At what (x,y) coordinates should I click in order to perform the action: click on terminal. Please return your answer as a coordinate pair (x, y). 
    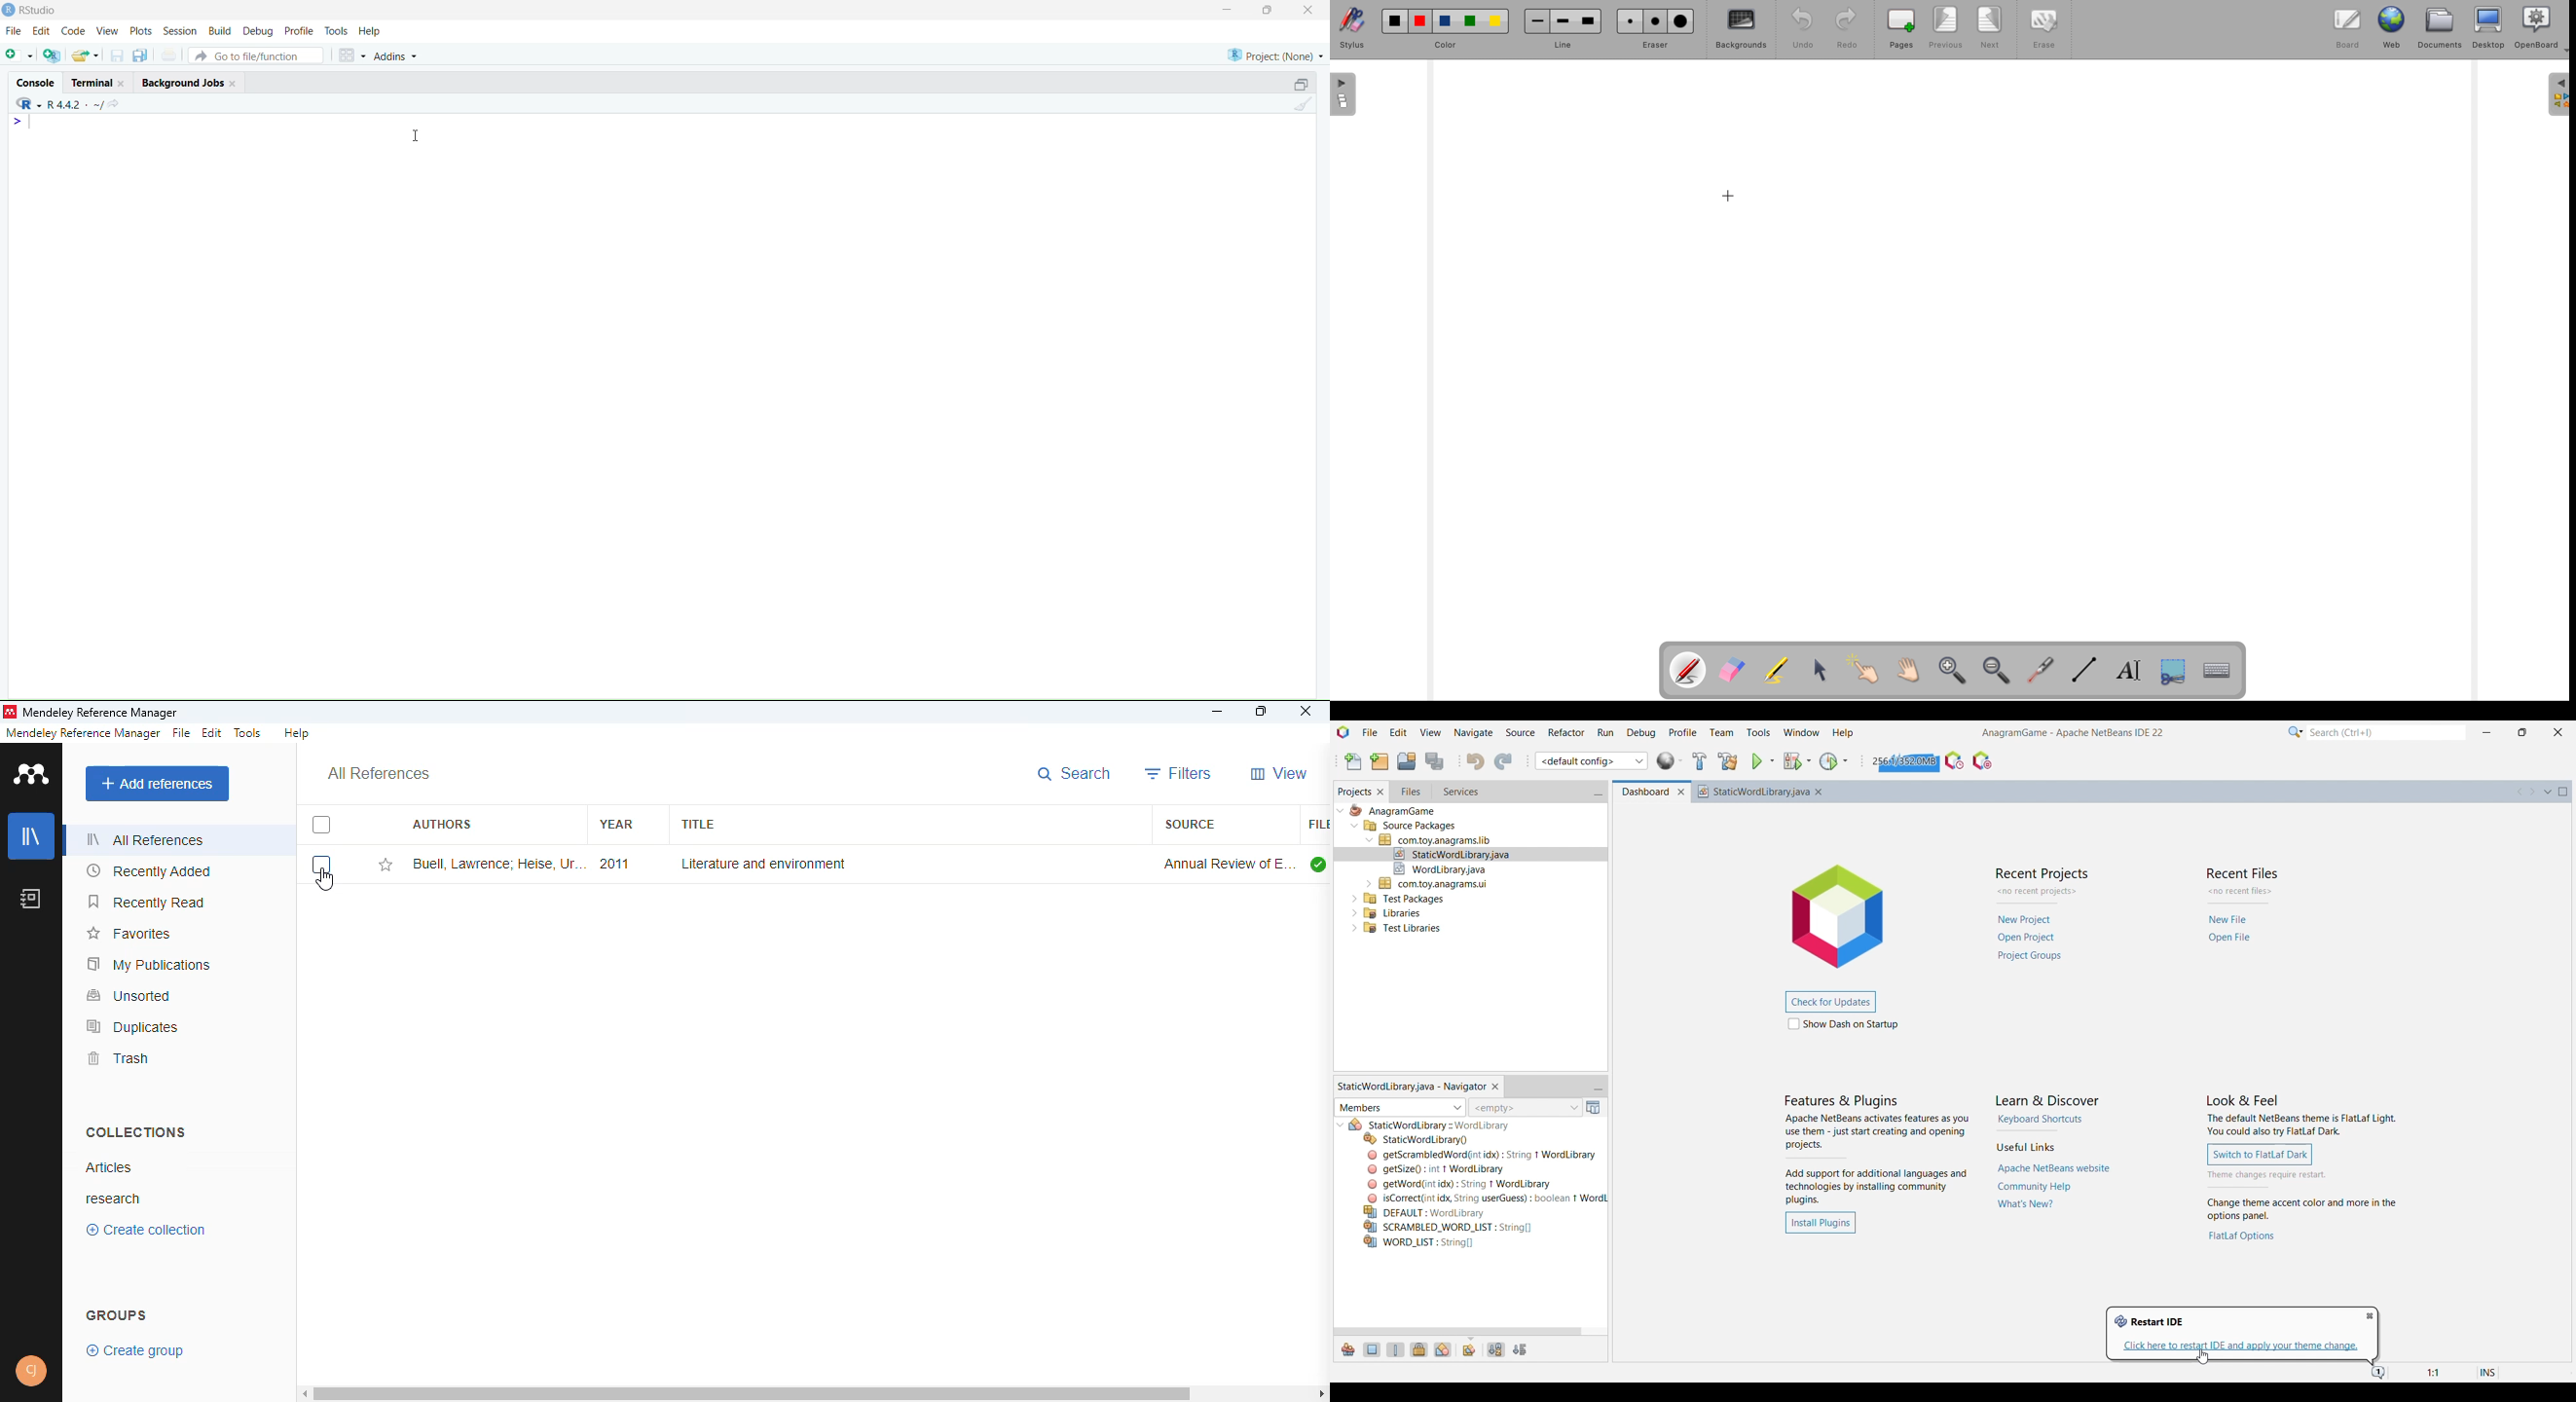
    Looking at the image, I should click on (93, 82).